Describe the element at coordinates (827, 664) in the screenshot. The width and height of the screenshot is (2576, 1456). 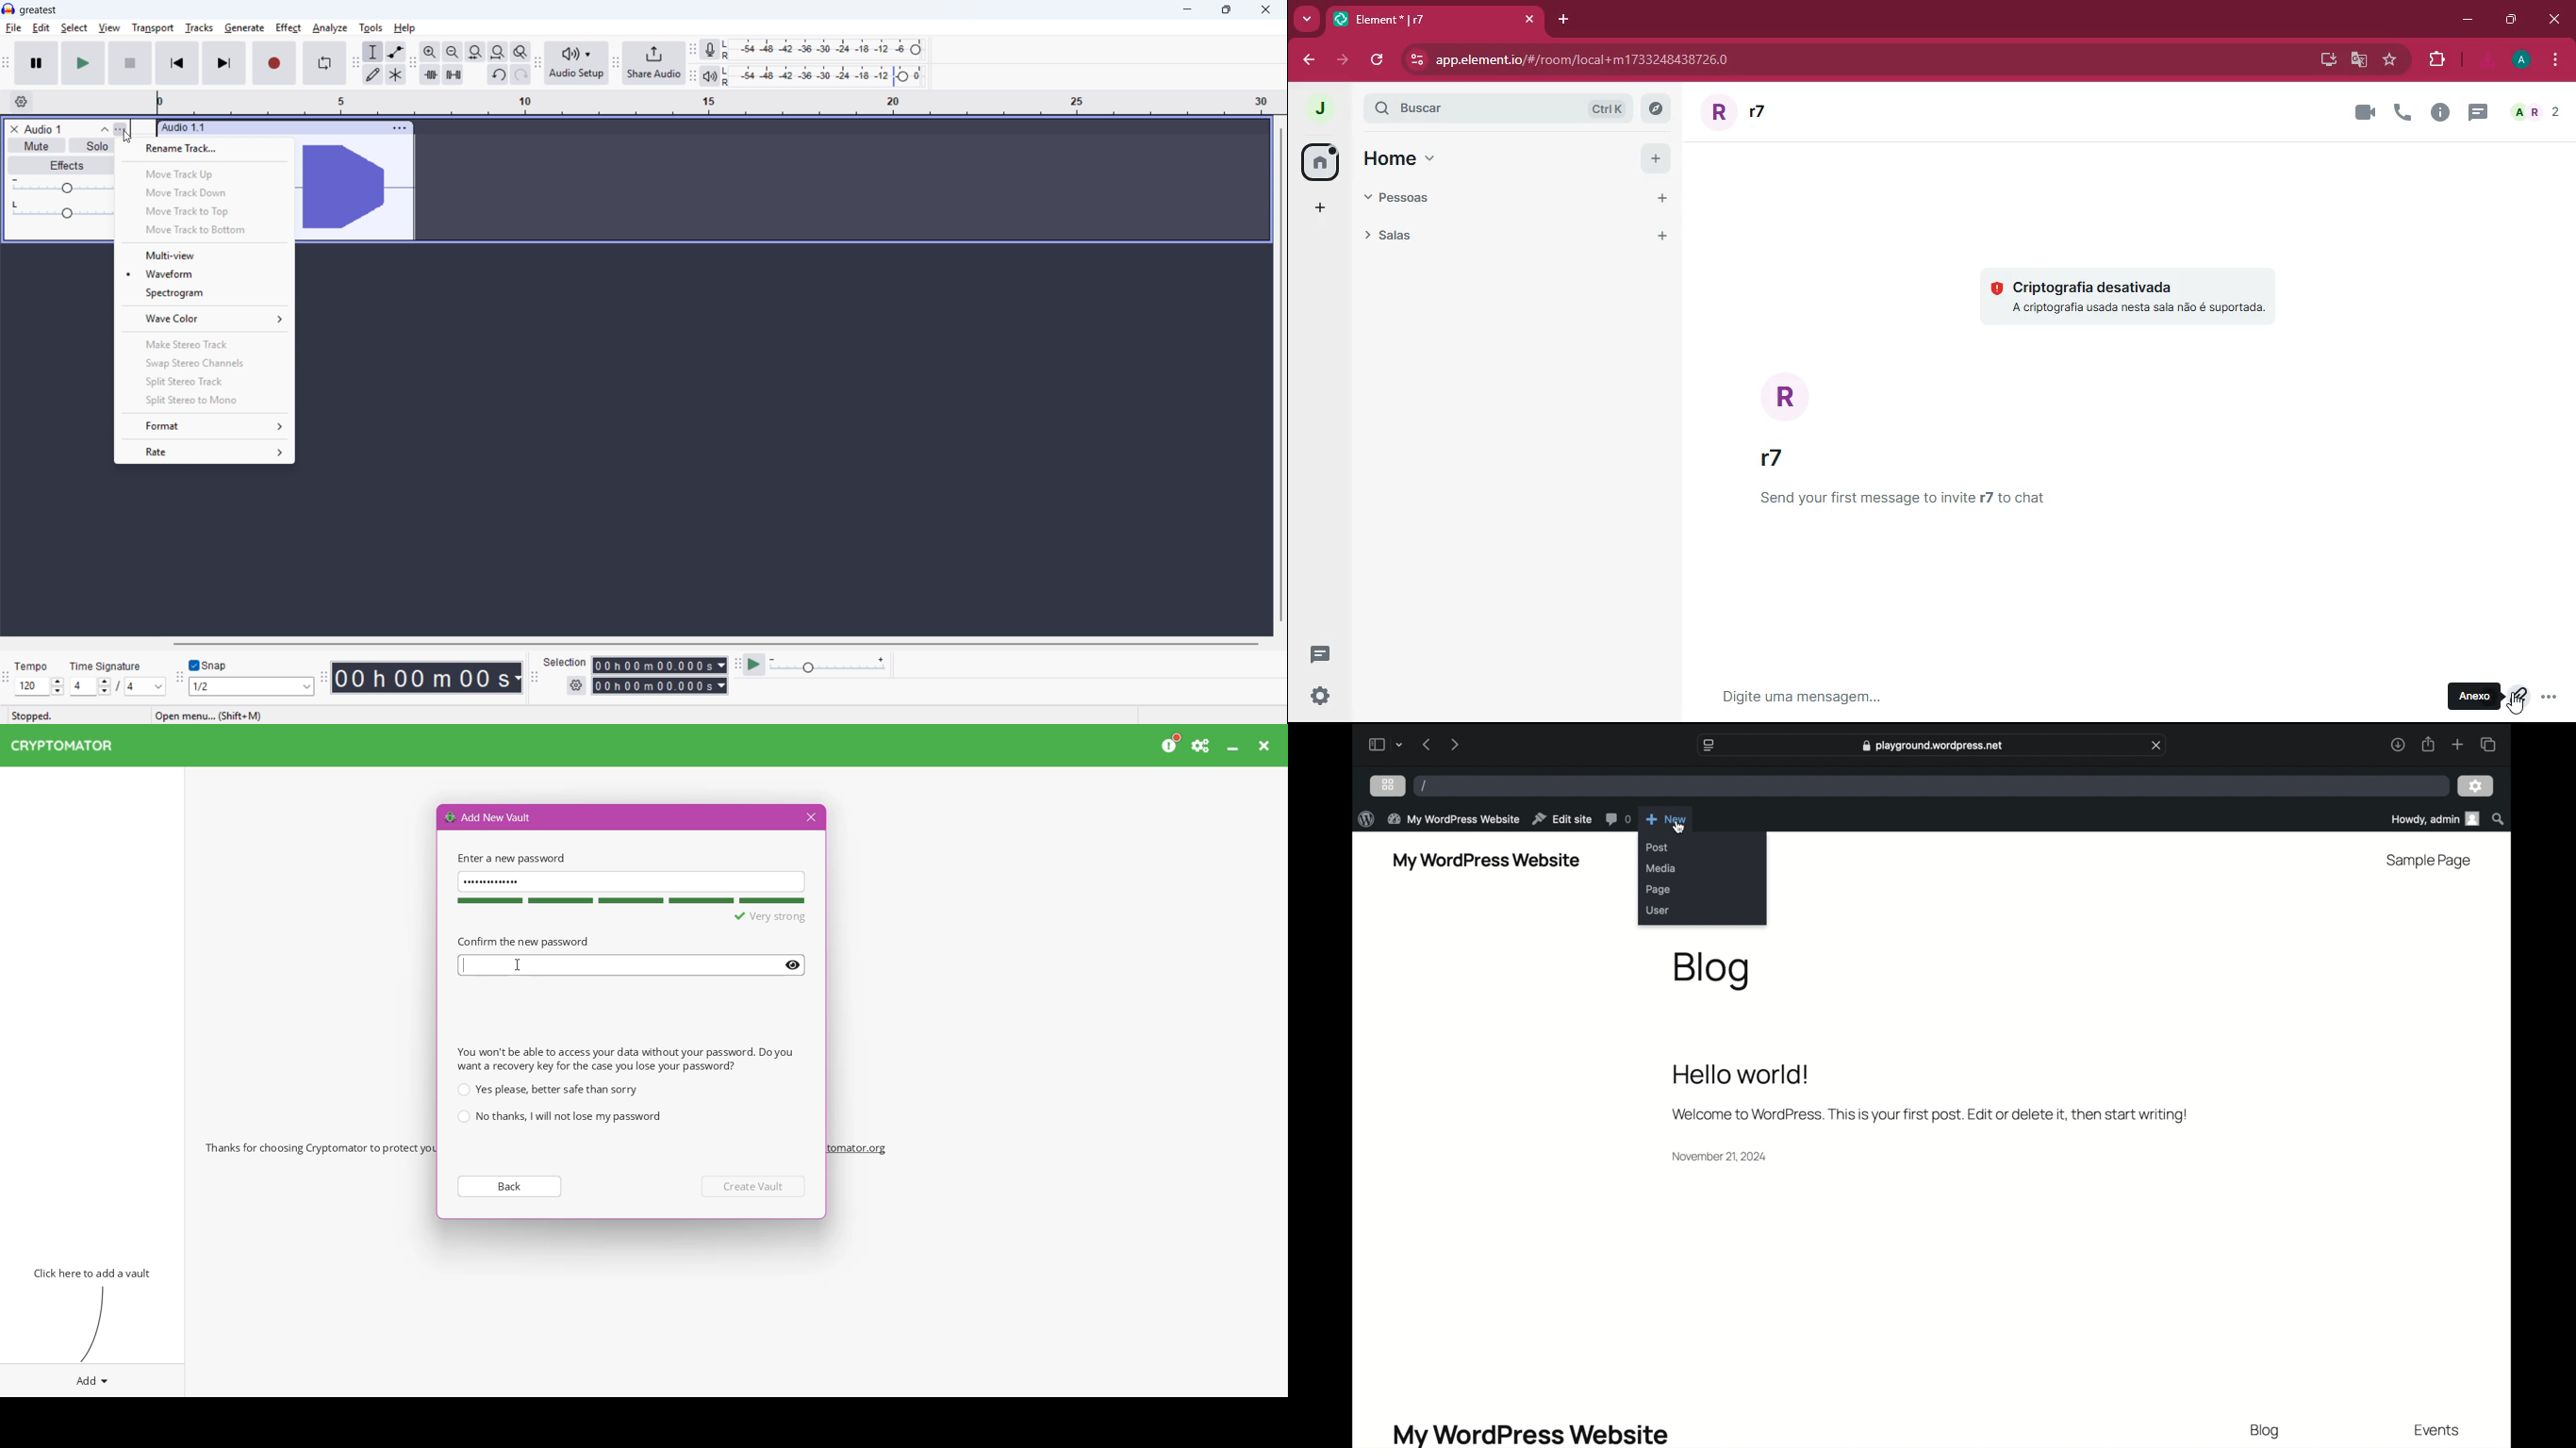
I see `playback speed` at that location.